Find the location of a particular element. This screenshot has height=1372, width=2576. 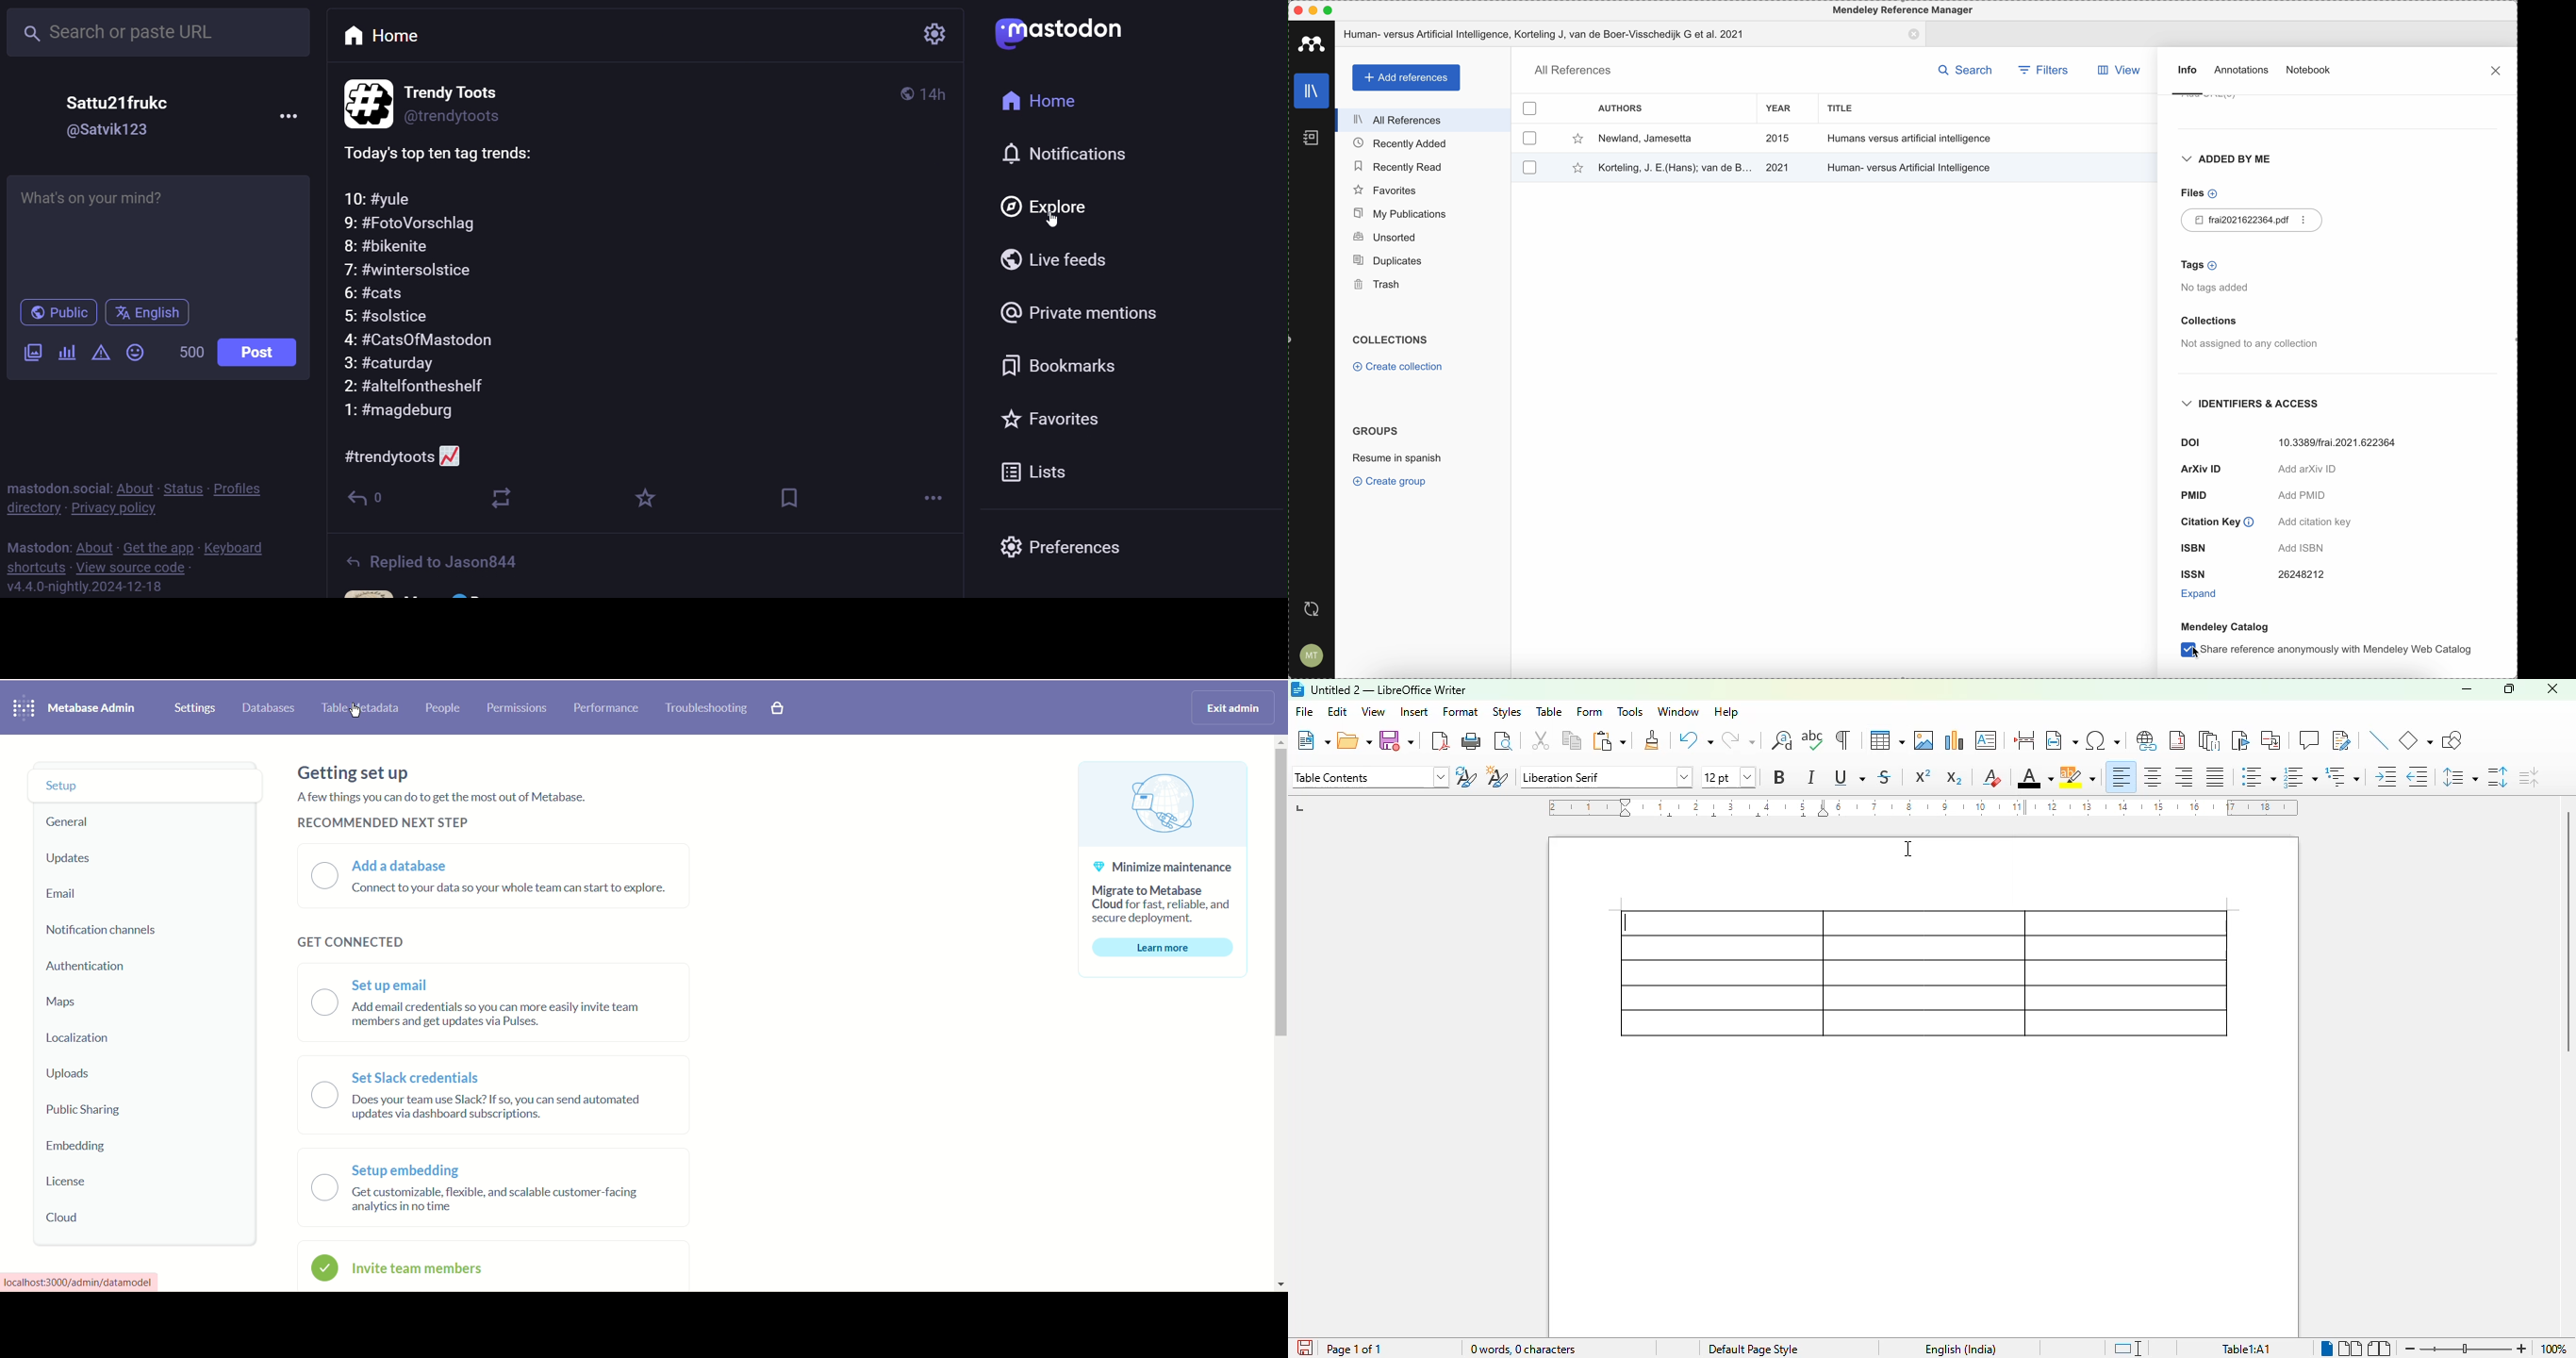

align right is located at coordinates (2185, 776).